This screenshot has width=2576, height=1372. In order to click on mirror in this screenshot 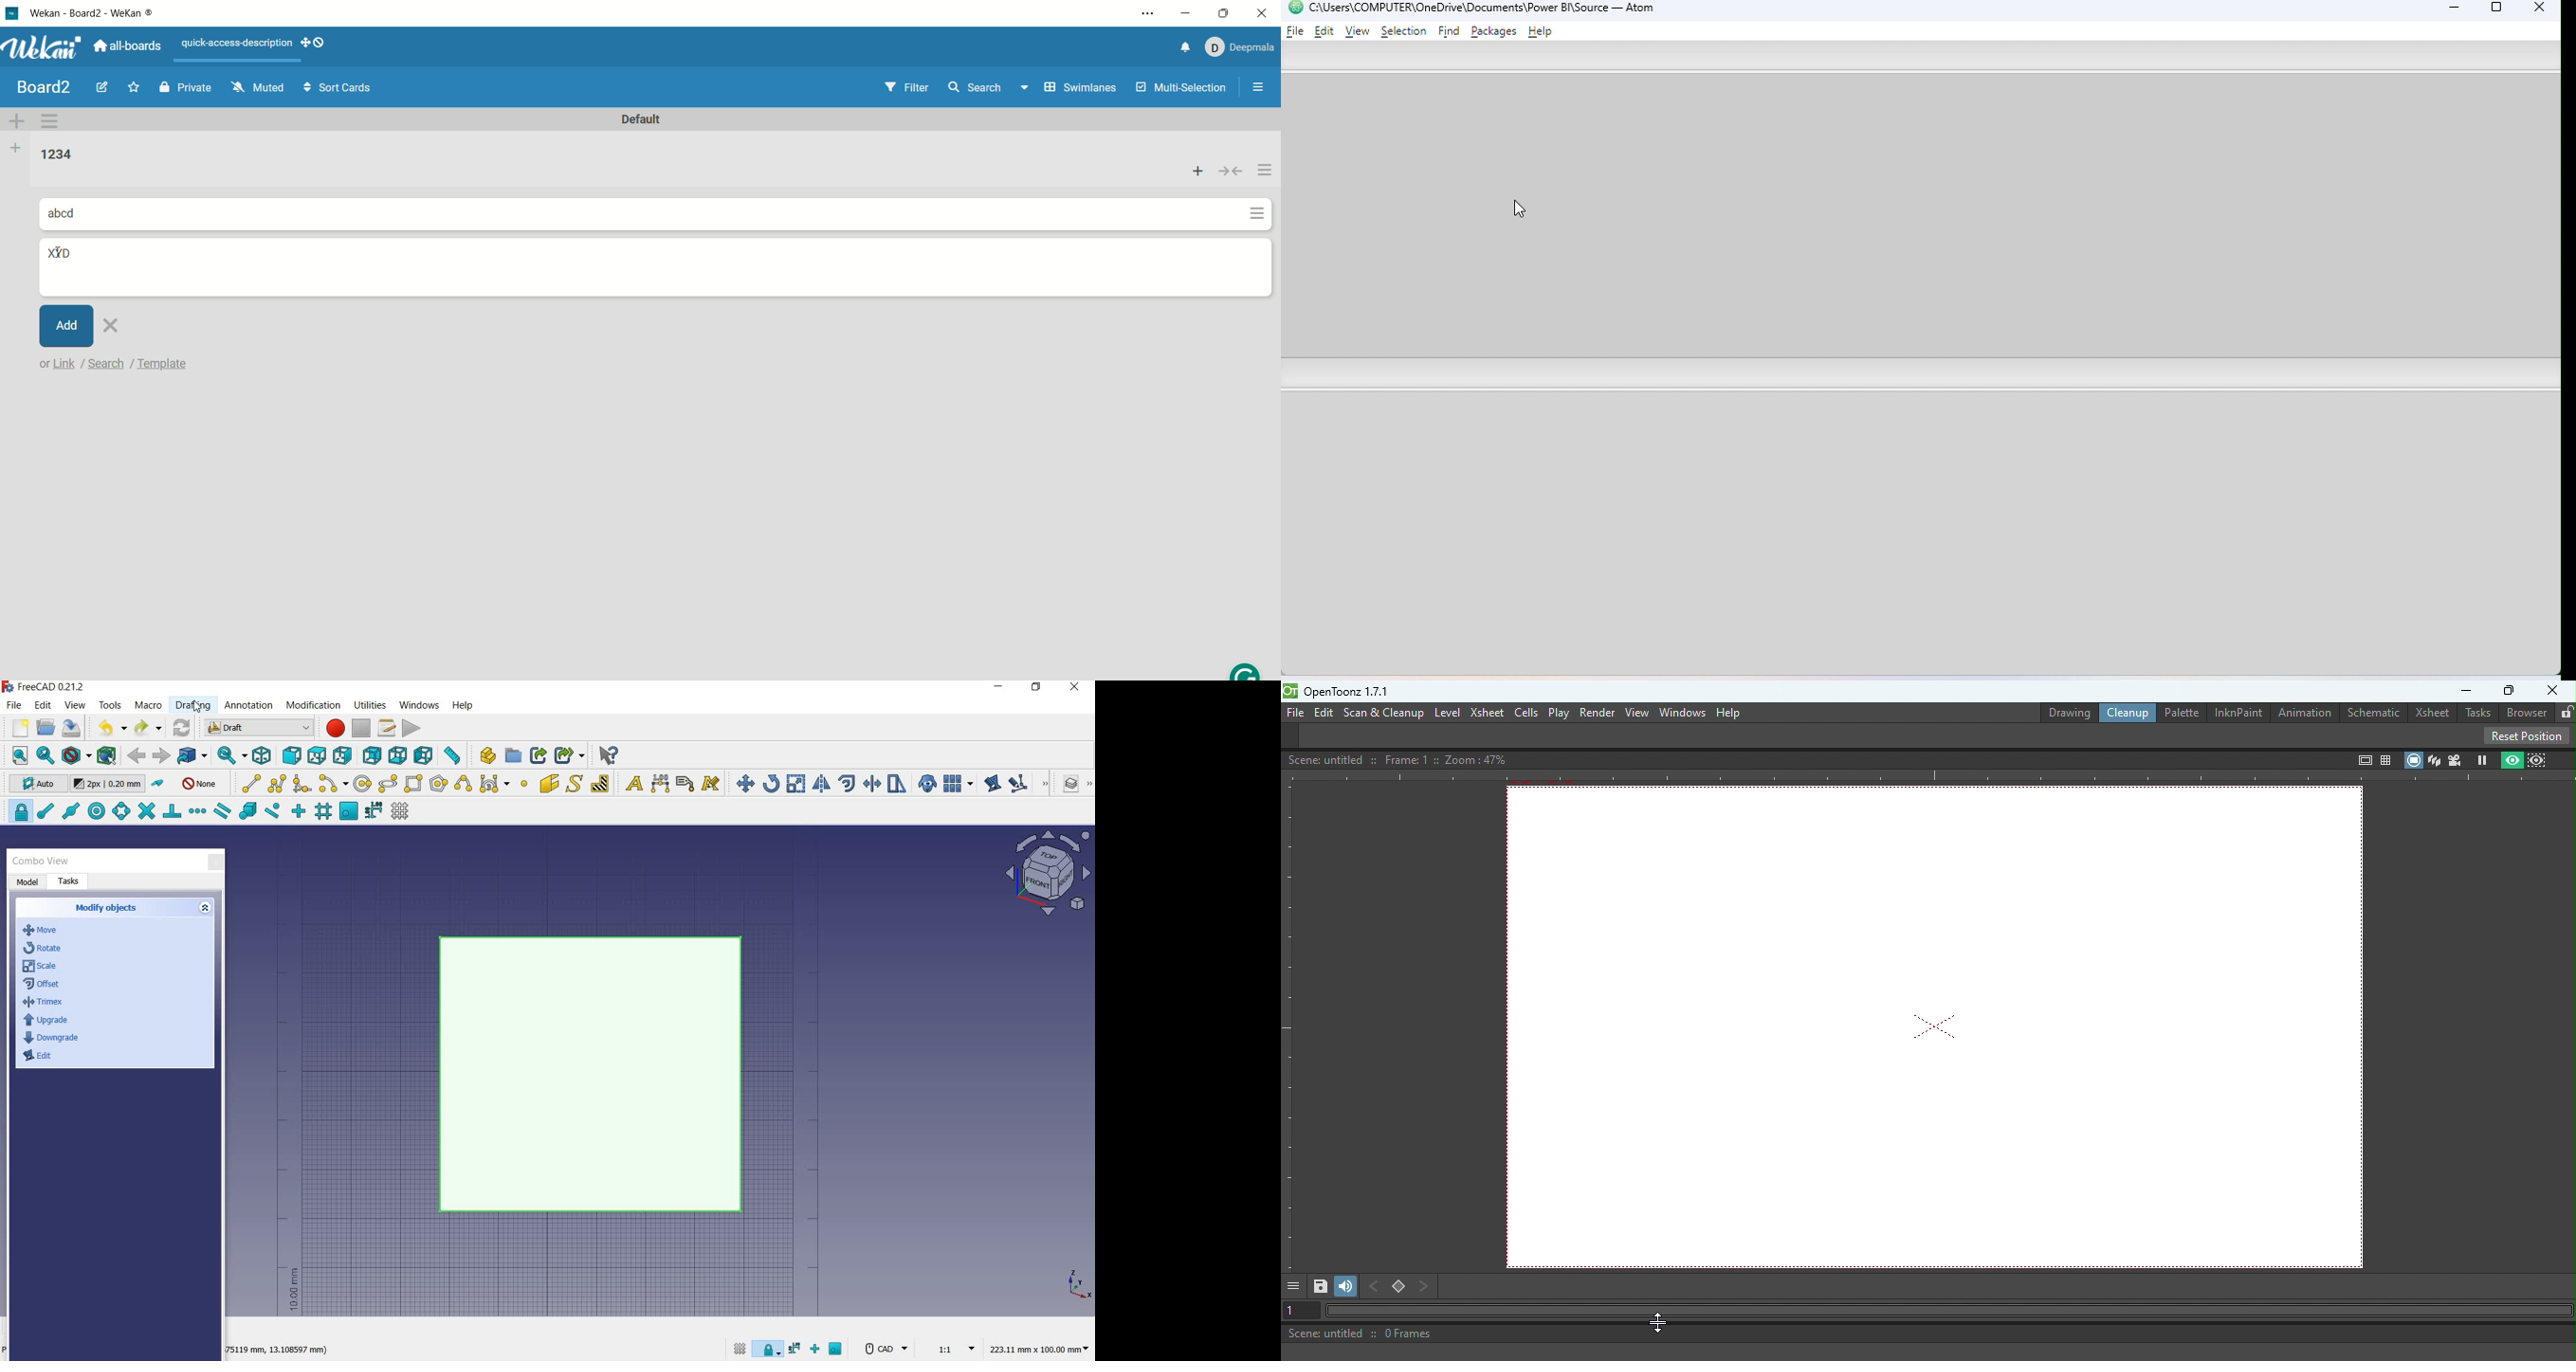, I will do `click(820, 785)`.